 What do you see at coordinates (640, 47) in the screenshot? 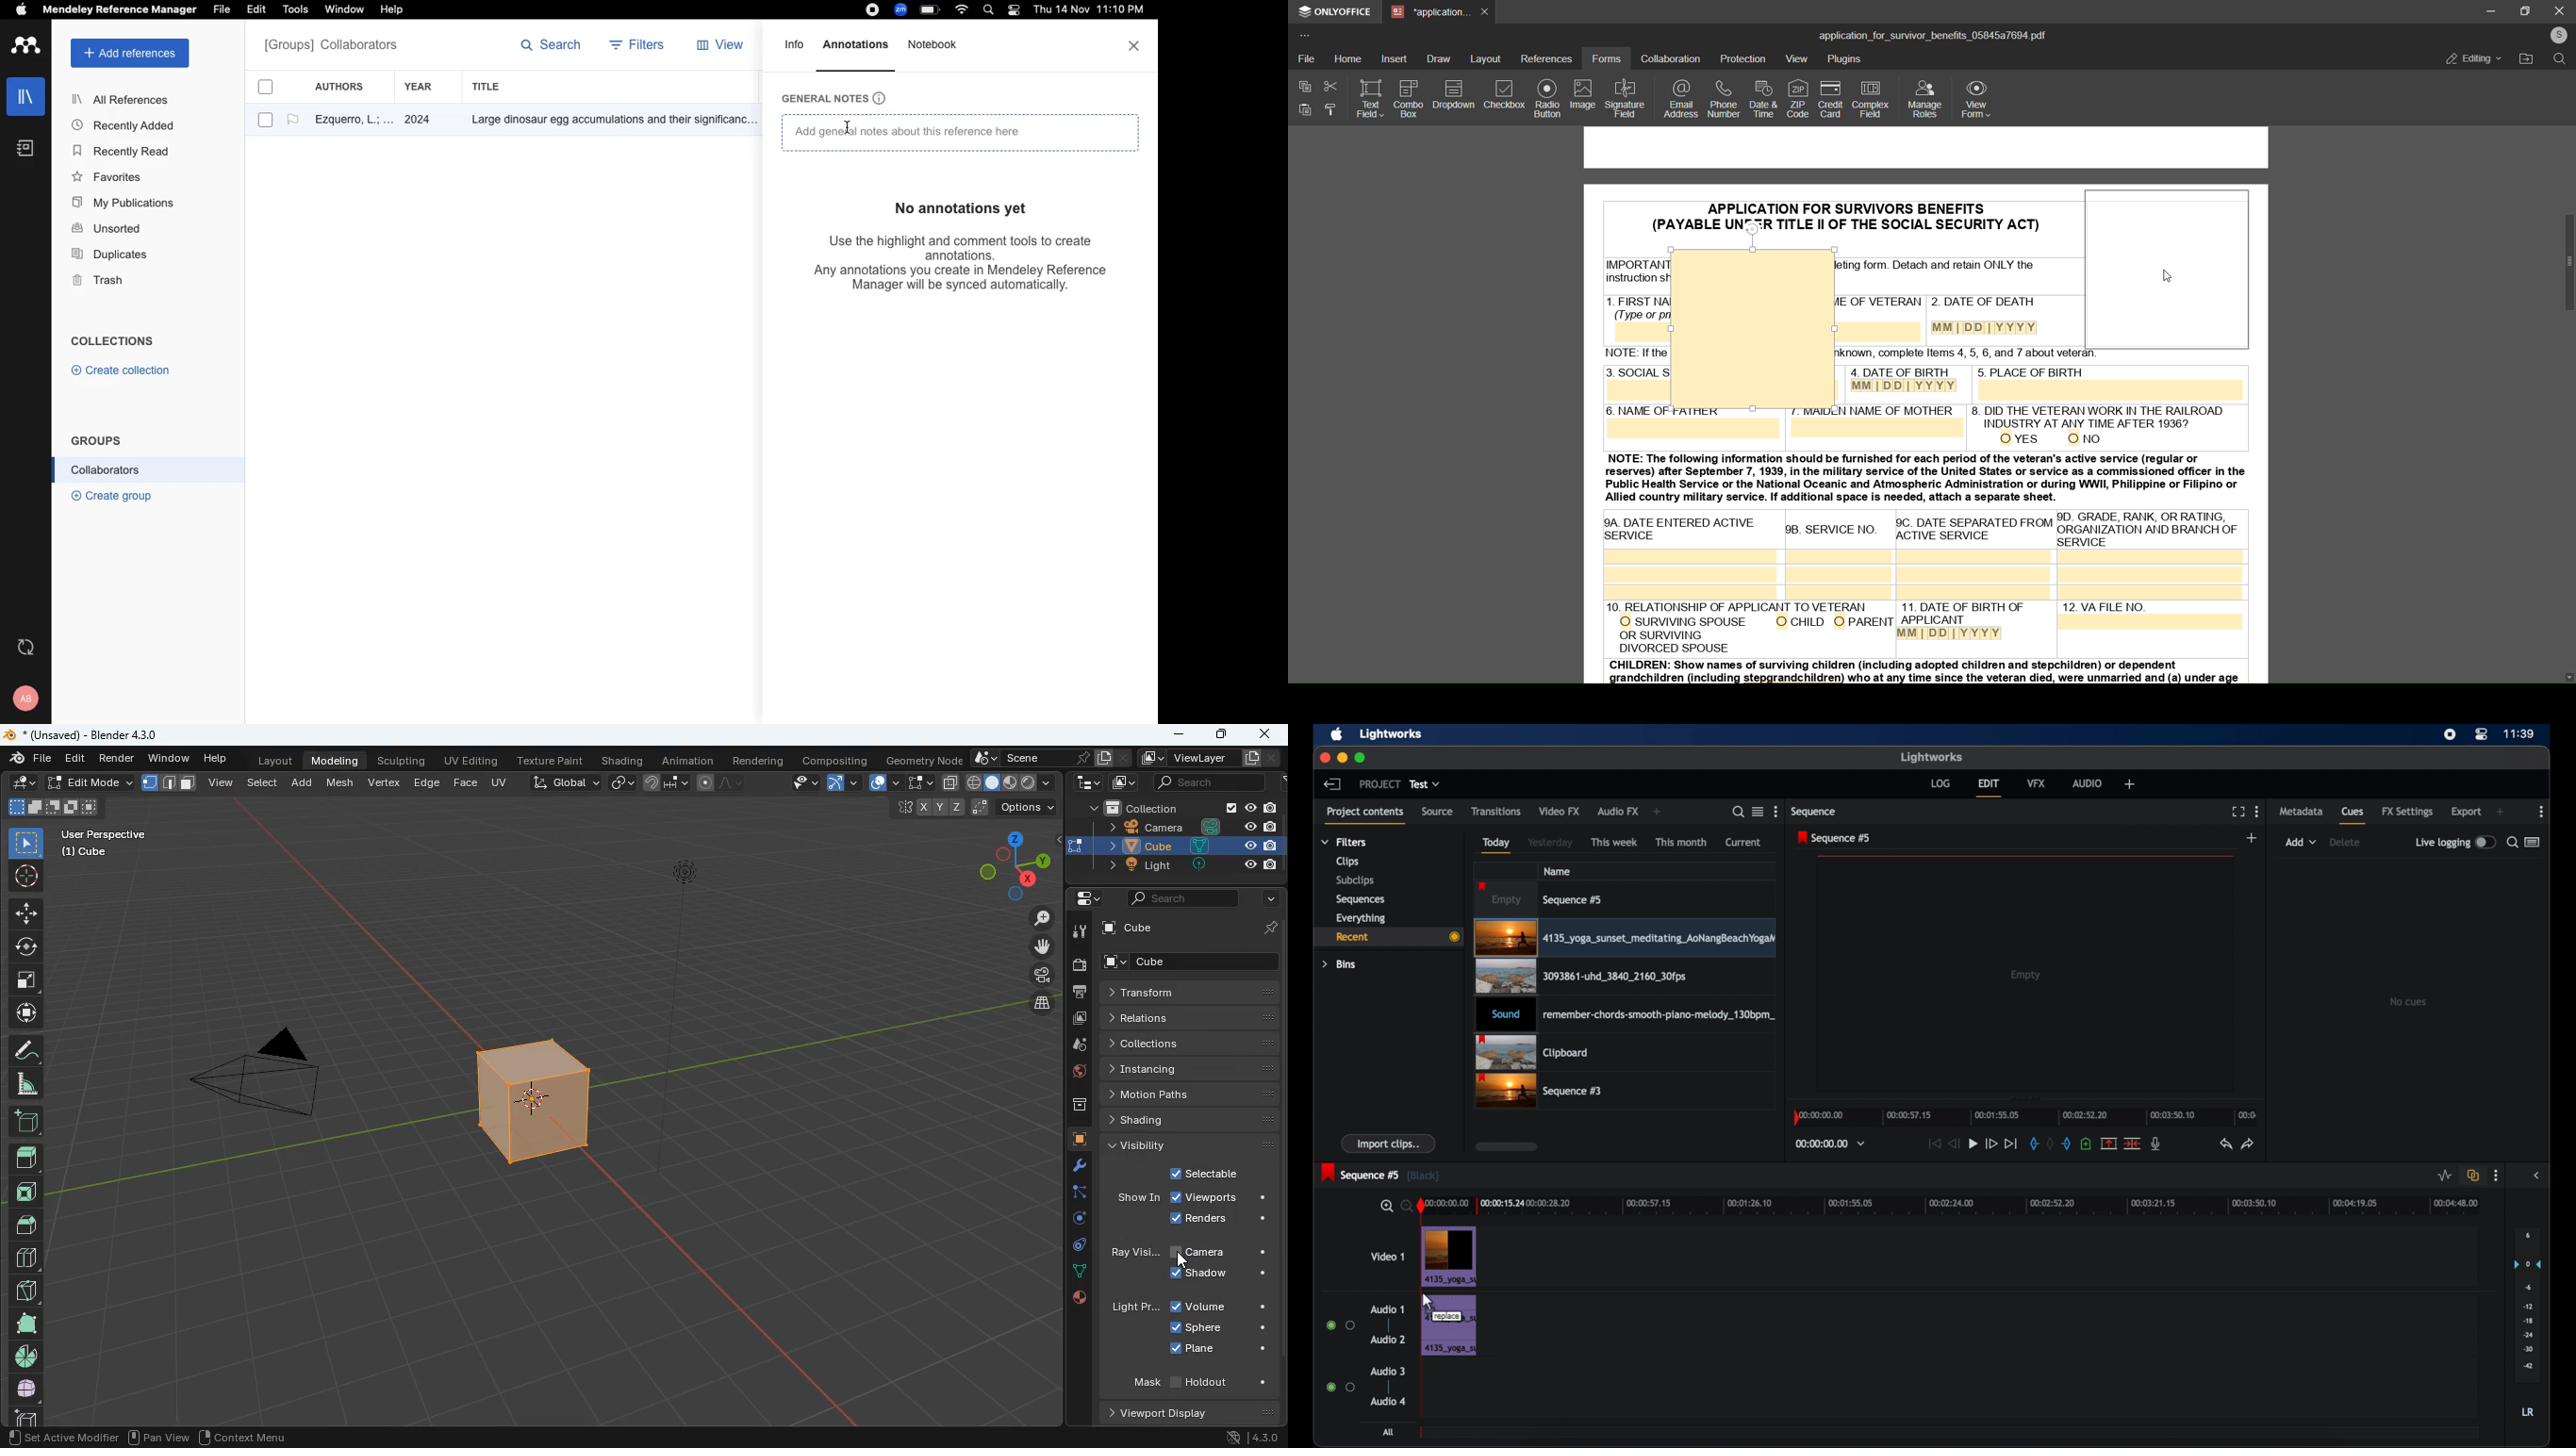
I see `filters` at bounding box center [640, 47].